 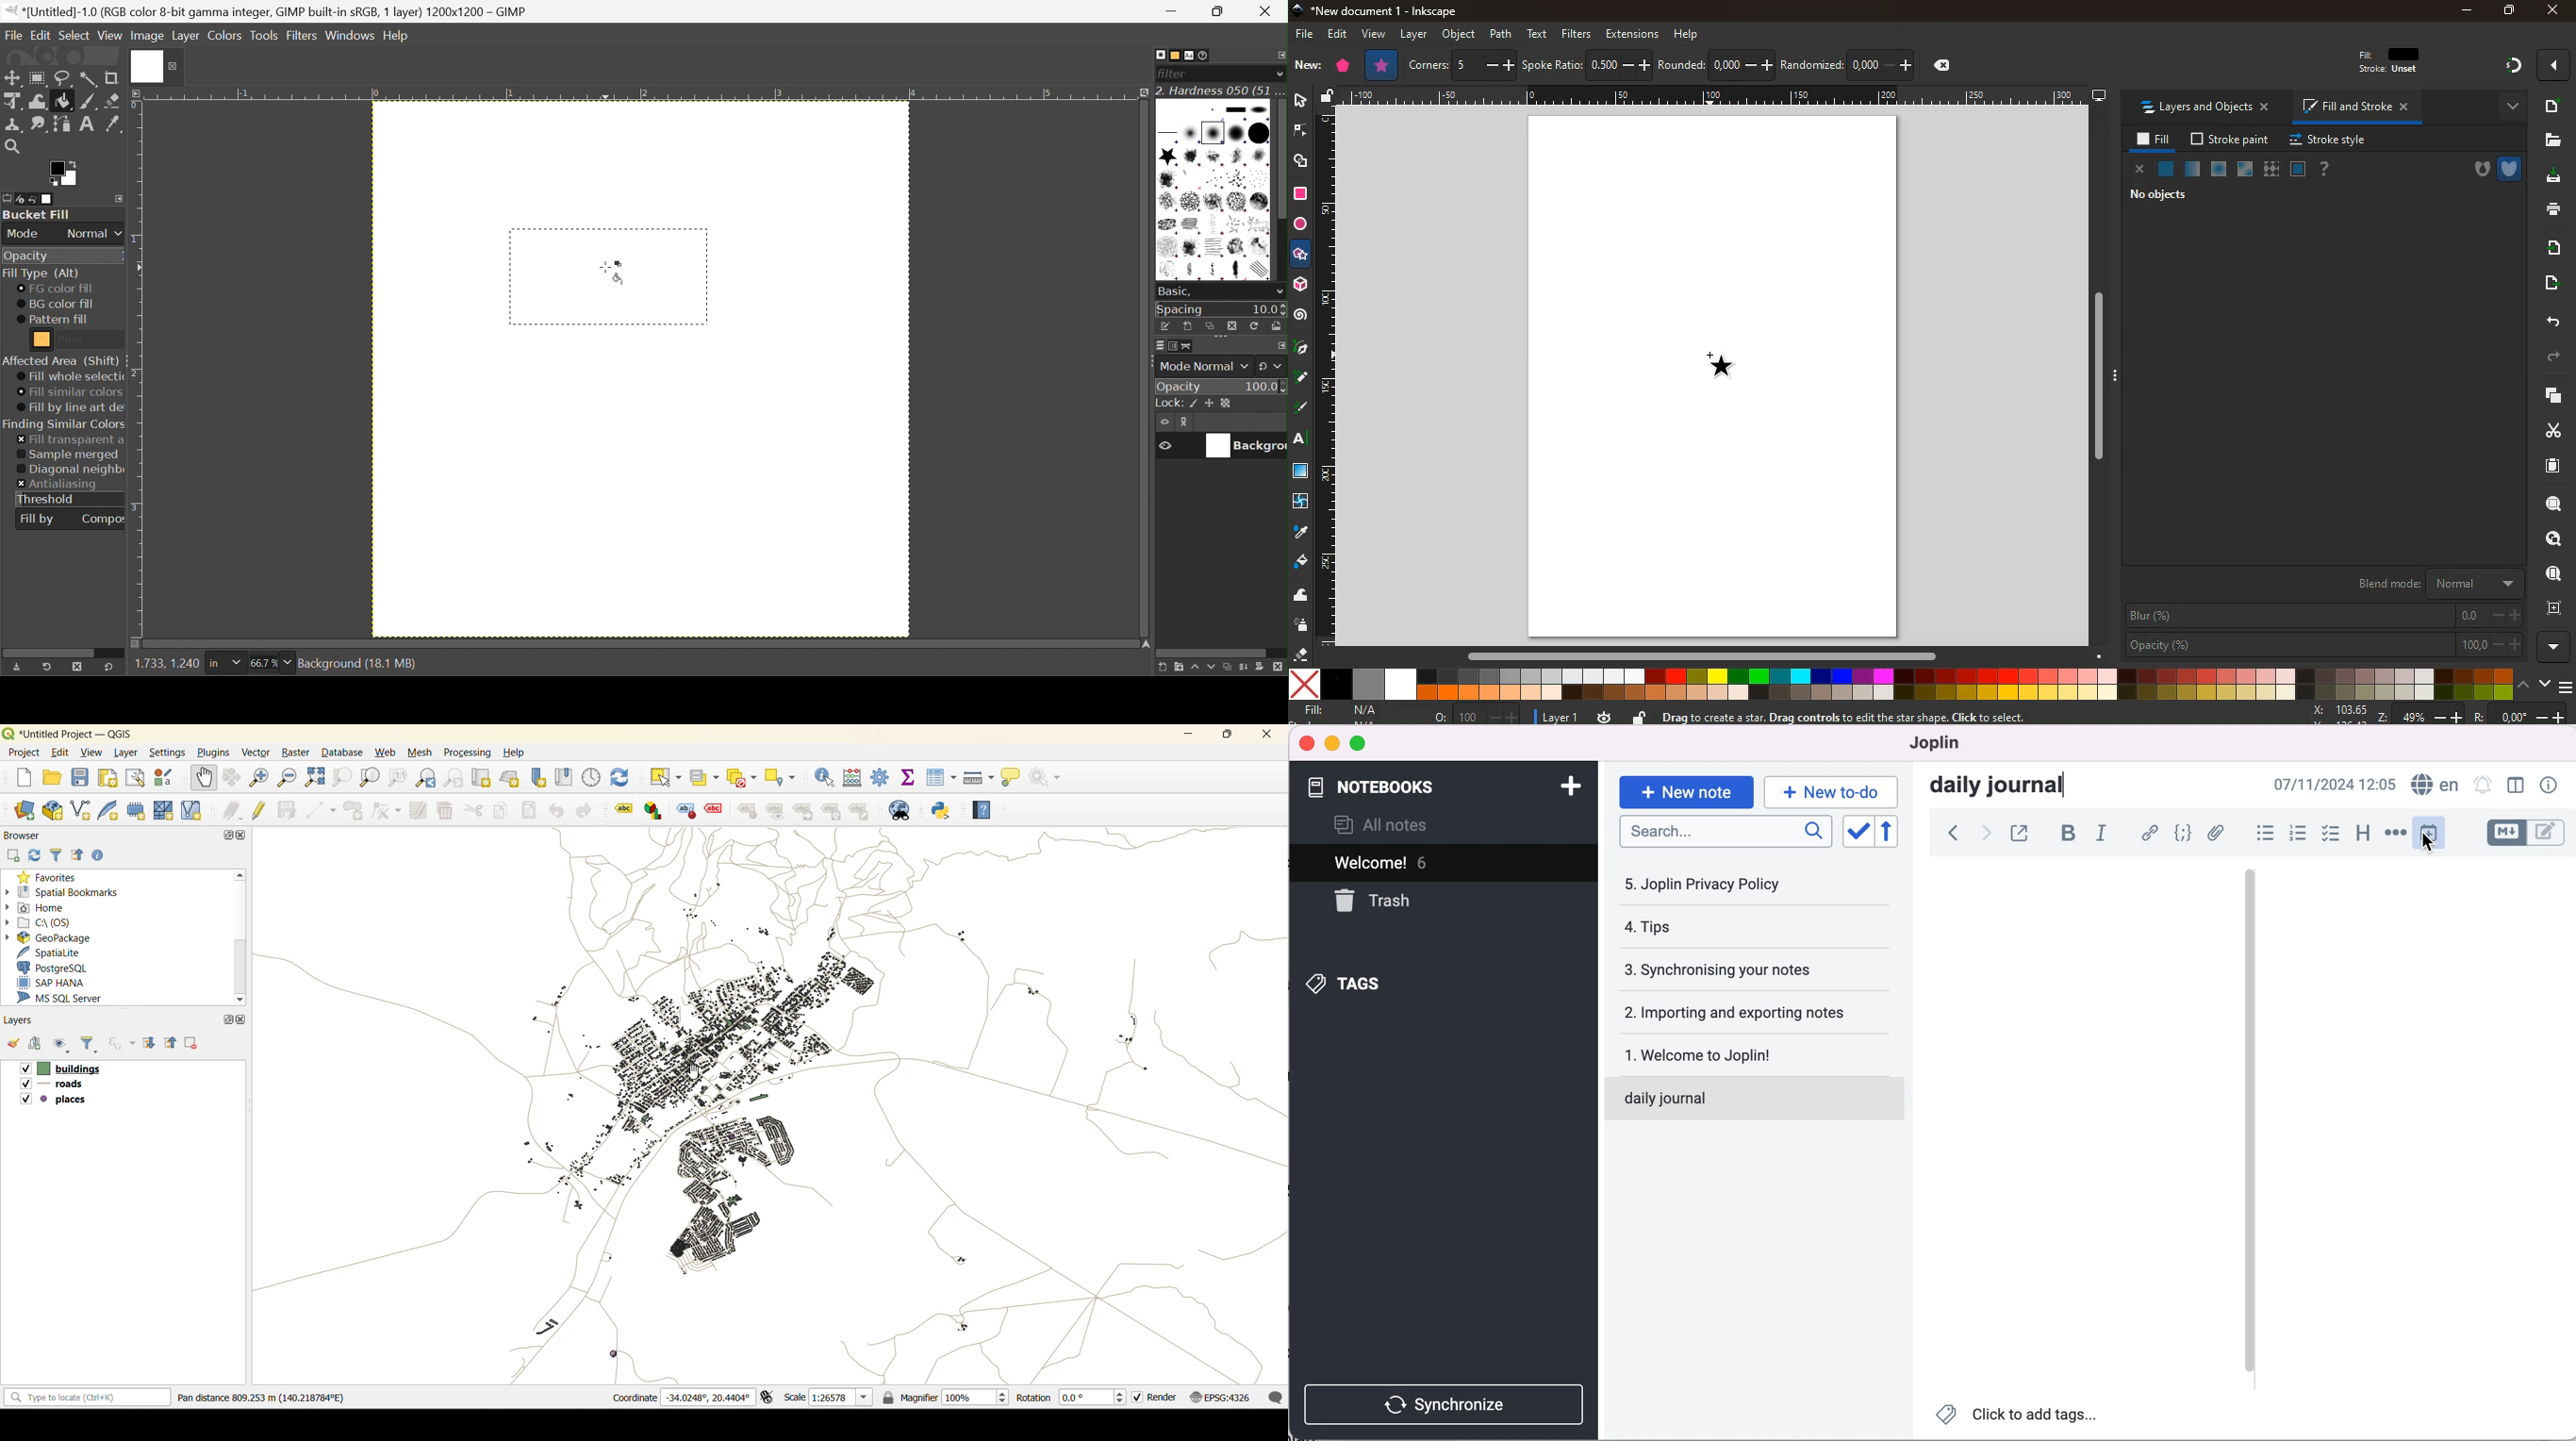 I want to click on vertical slider, so click(x=2251, y=900).